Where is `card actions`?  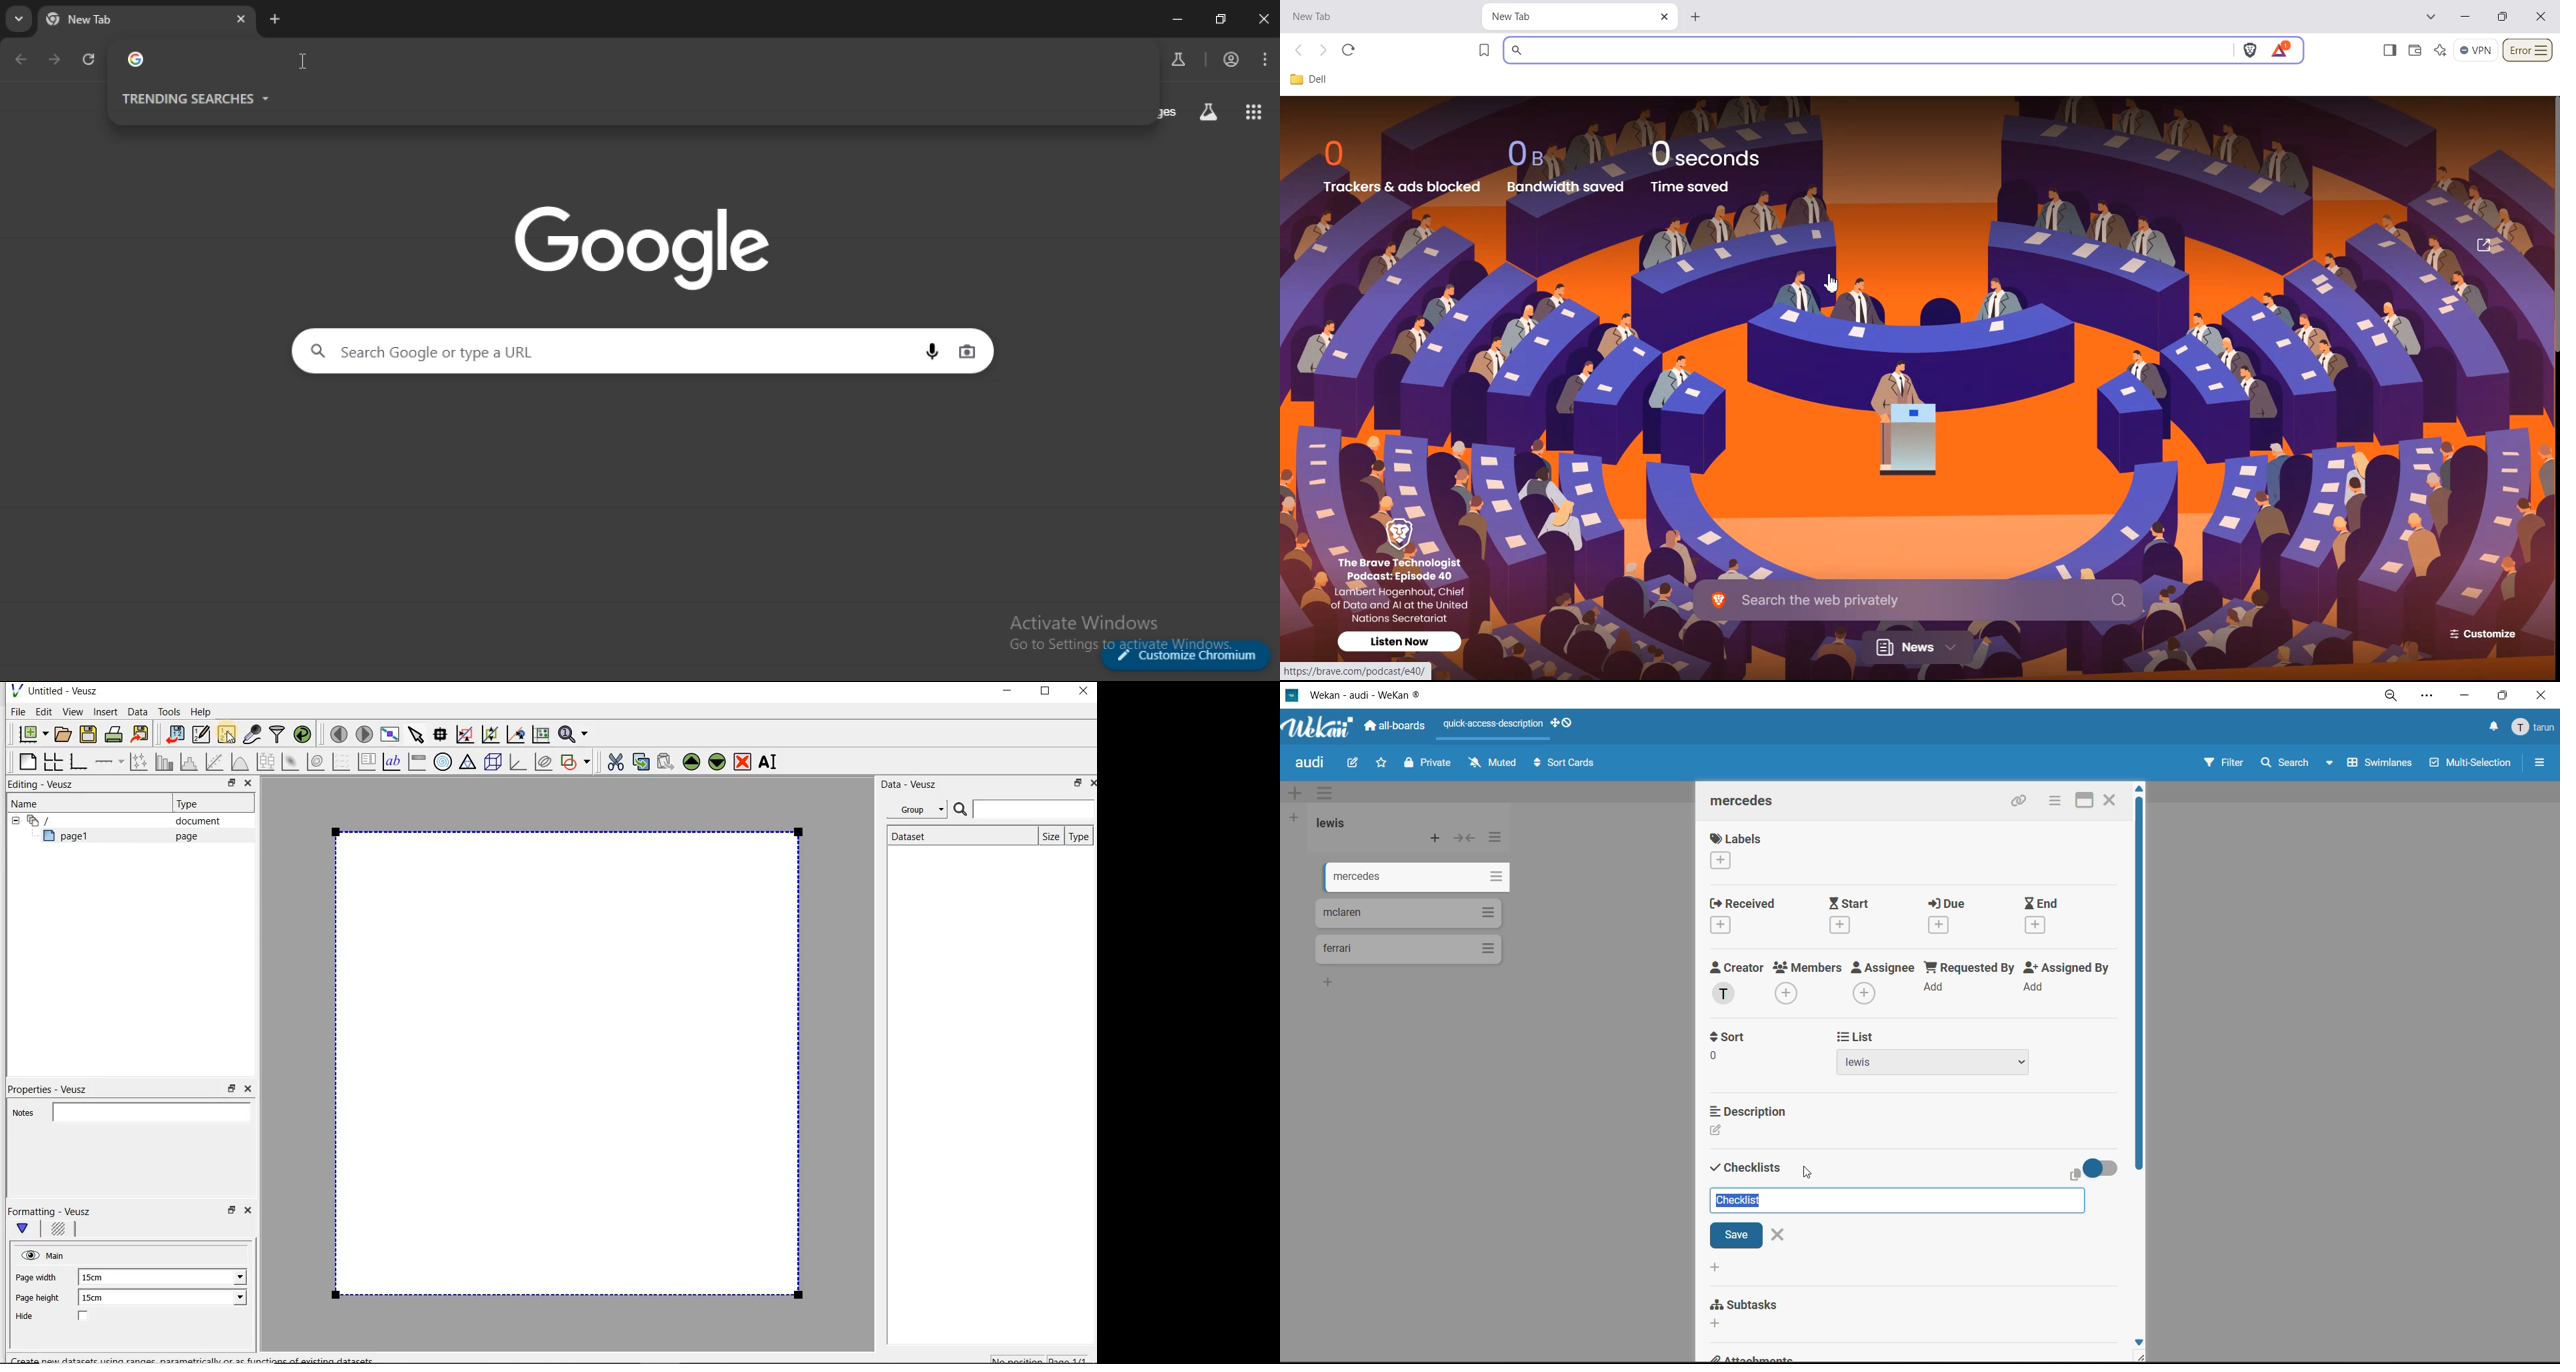 card actions is located at coordinates (2052, 802).